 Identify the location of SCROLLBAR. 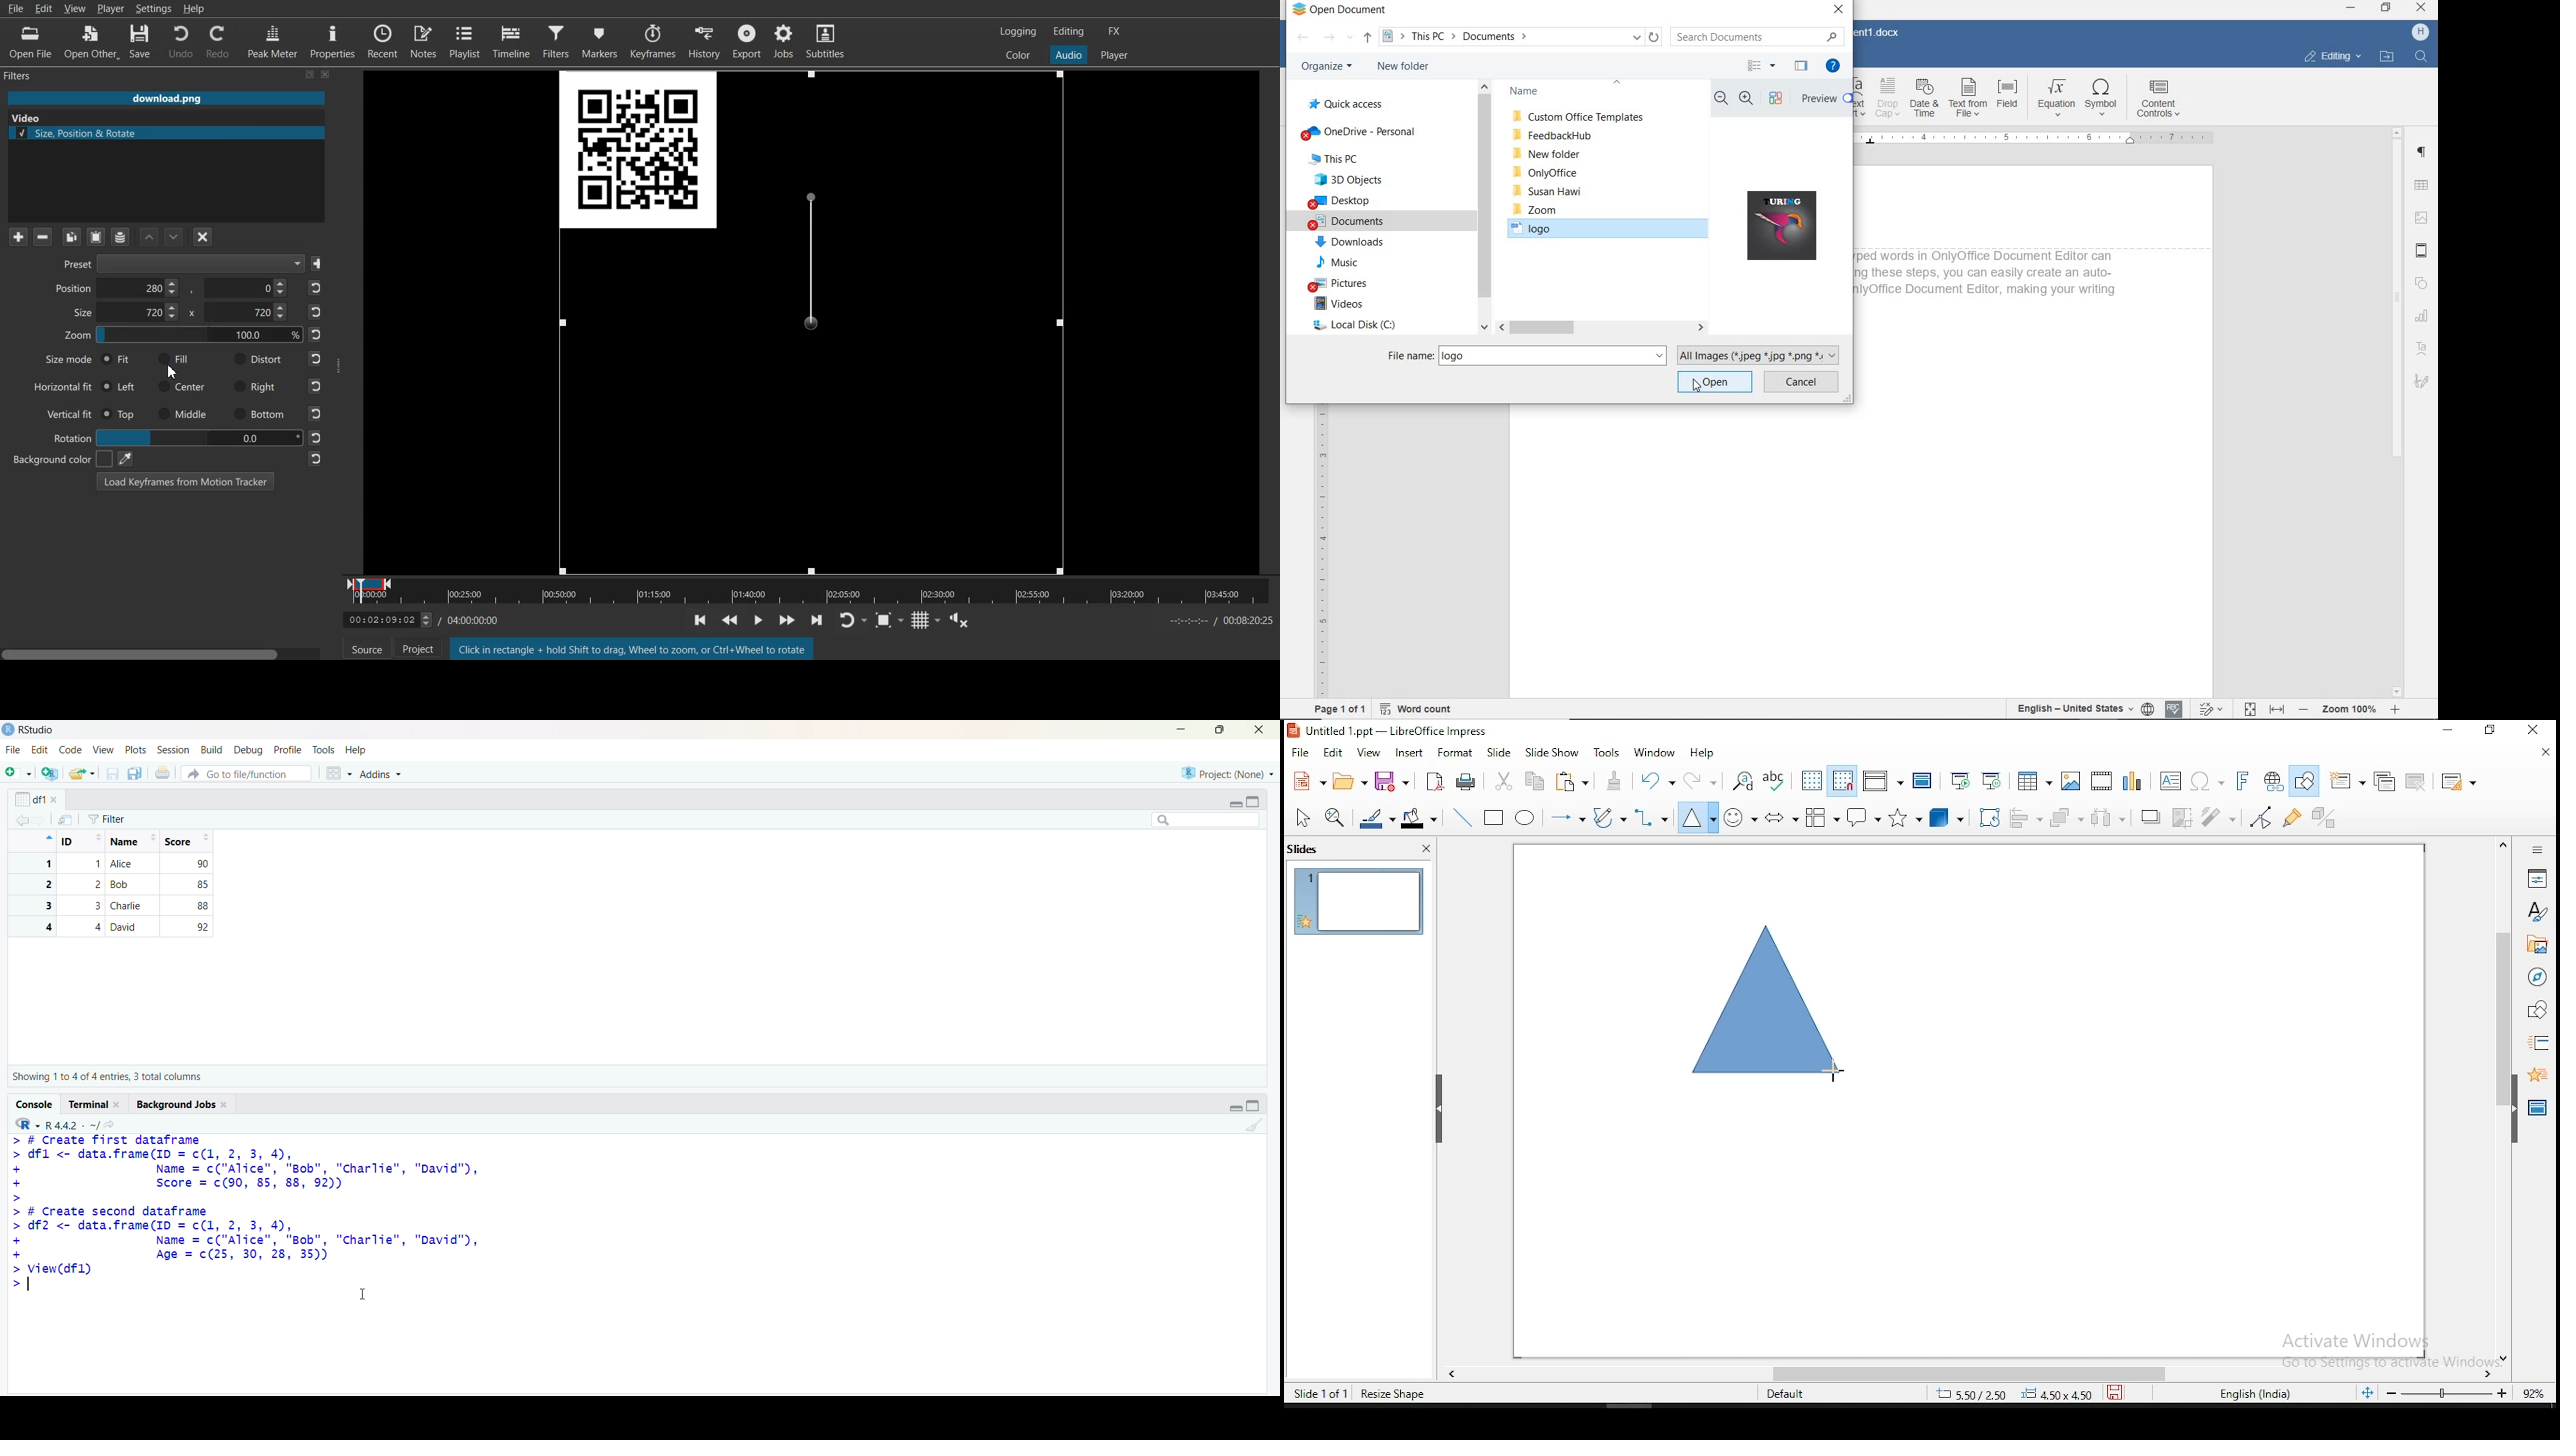
(1602, 328).